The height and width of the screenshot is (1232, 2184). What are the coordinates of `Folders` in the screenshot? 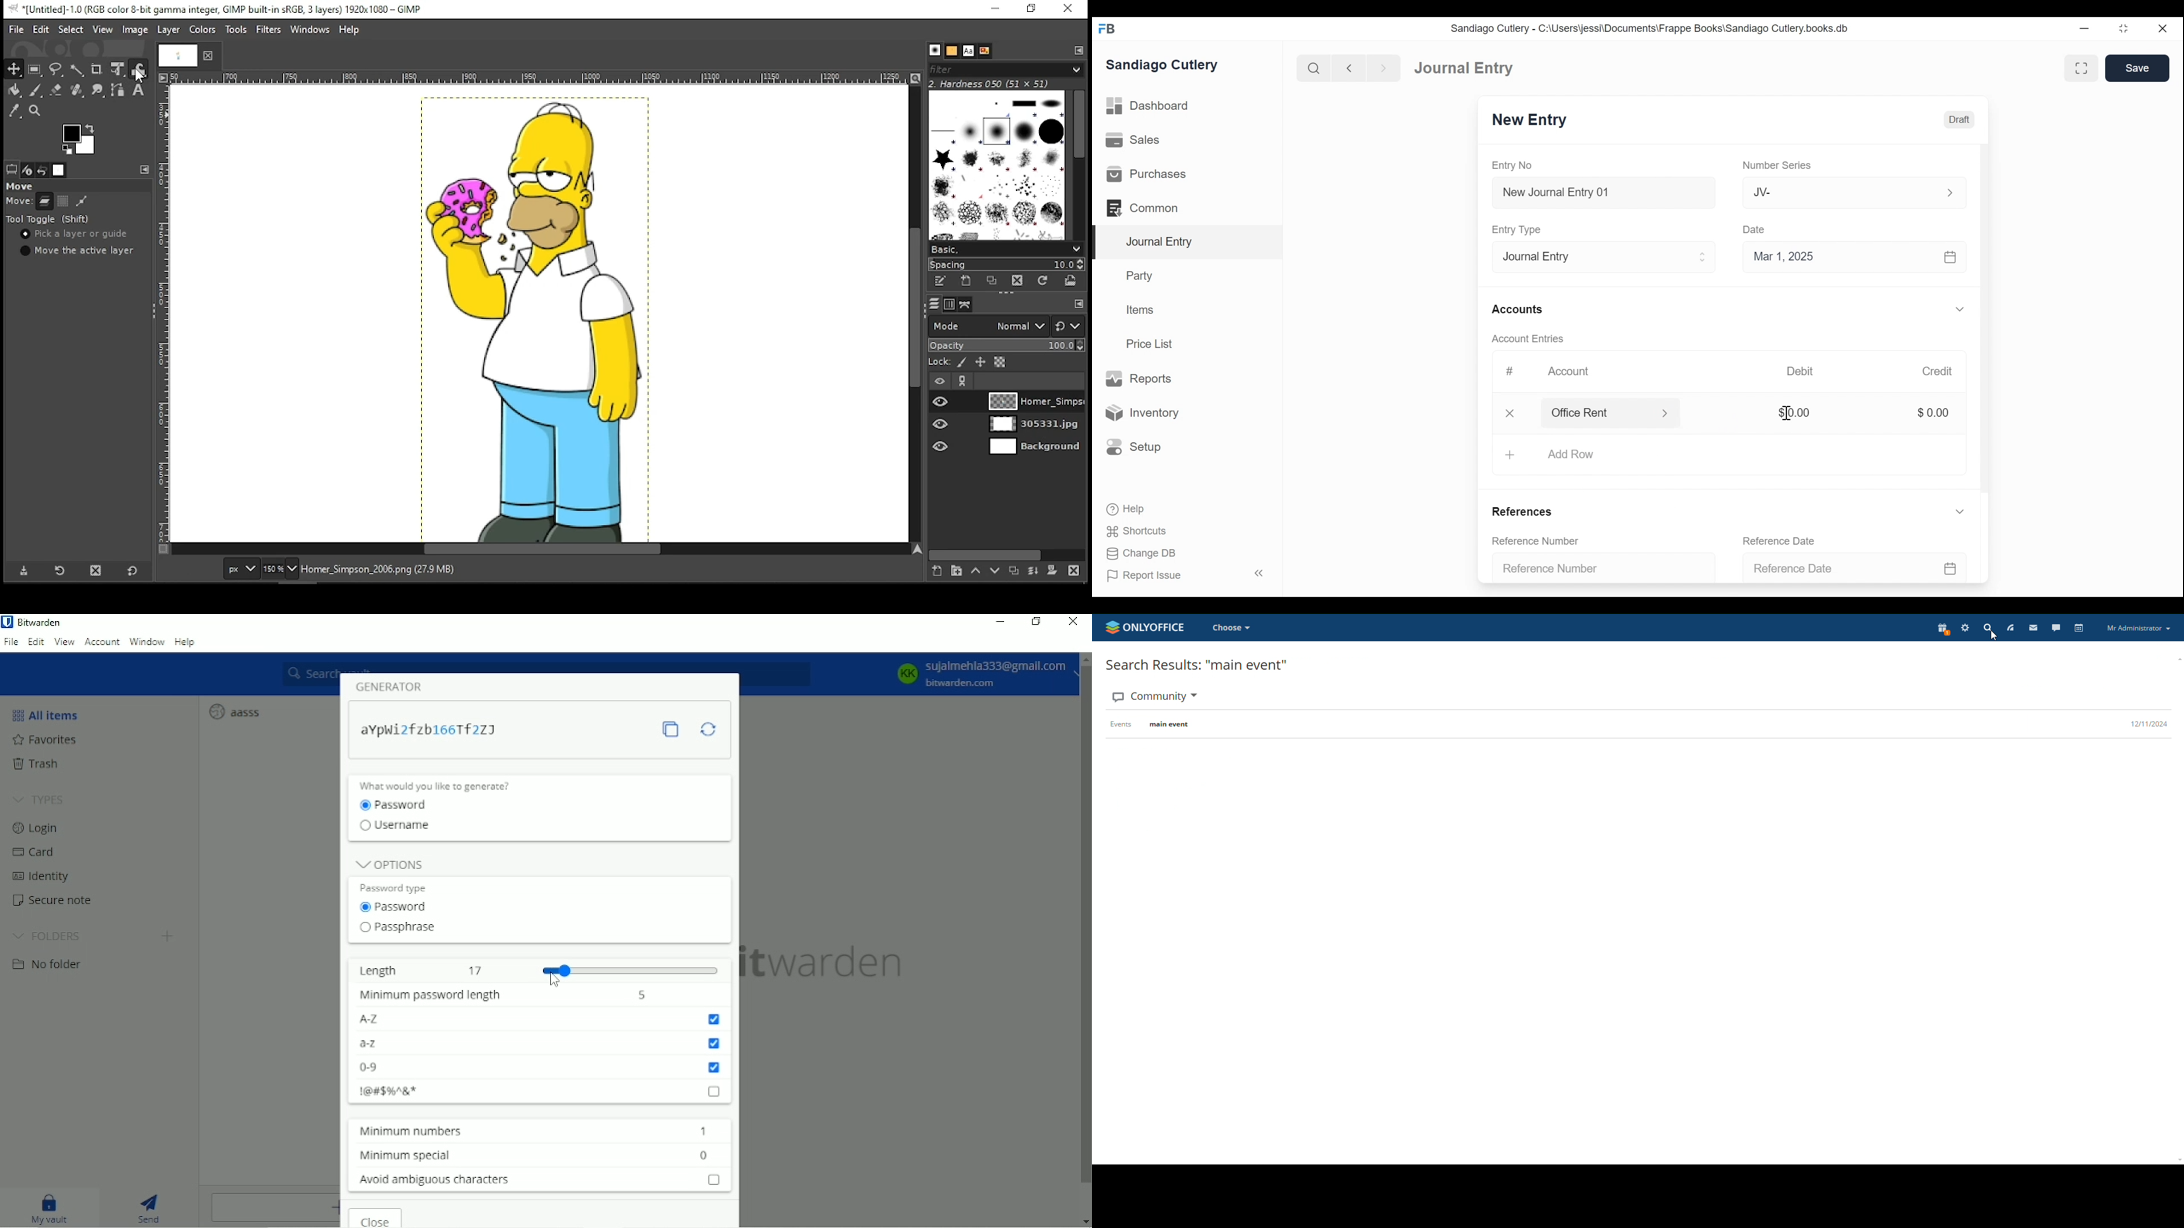 It's located at (50, 936).